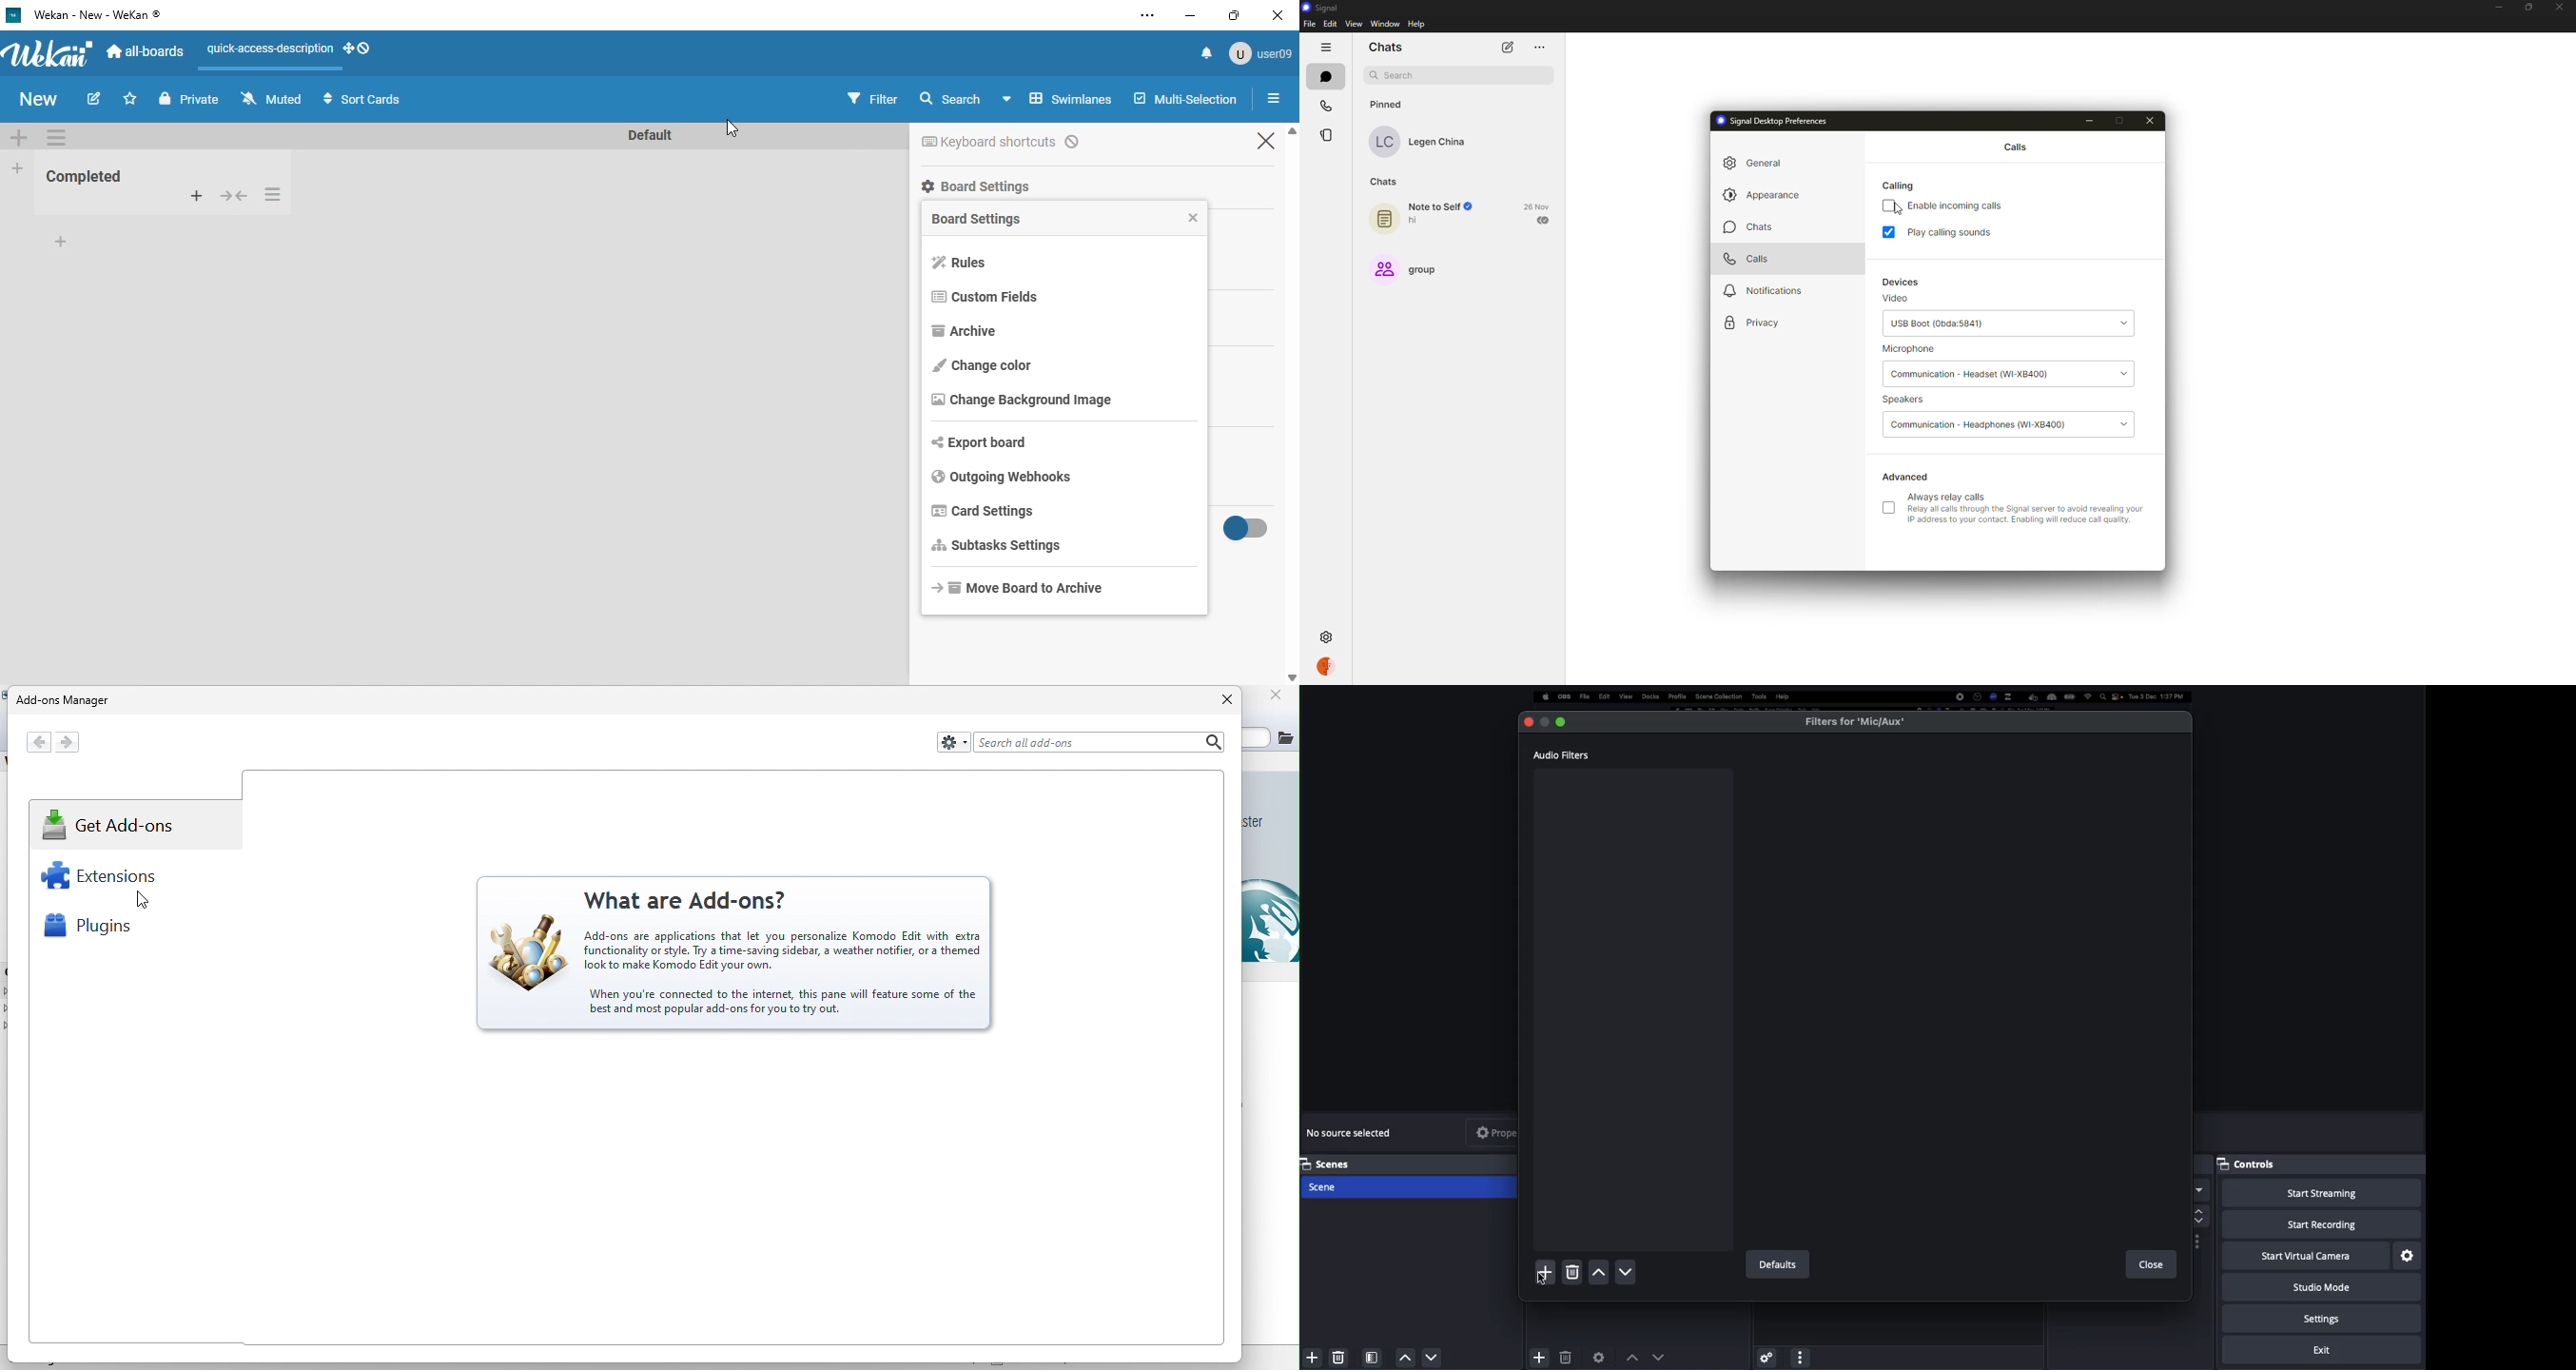 This screenshot has width=2576, height=1372. Describe the element at coordinates (1895, 212) in the screenshot. I see `cursor` at that location.